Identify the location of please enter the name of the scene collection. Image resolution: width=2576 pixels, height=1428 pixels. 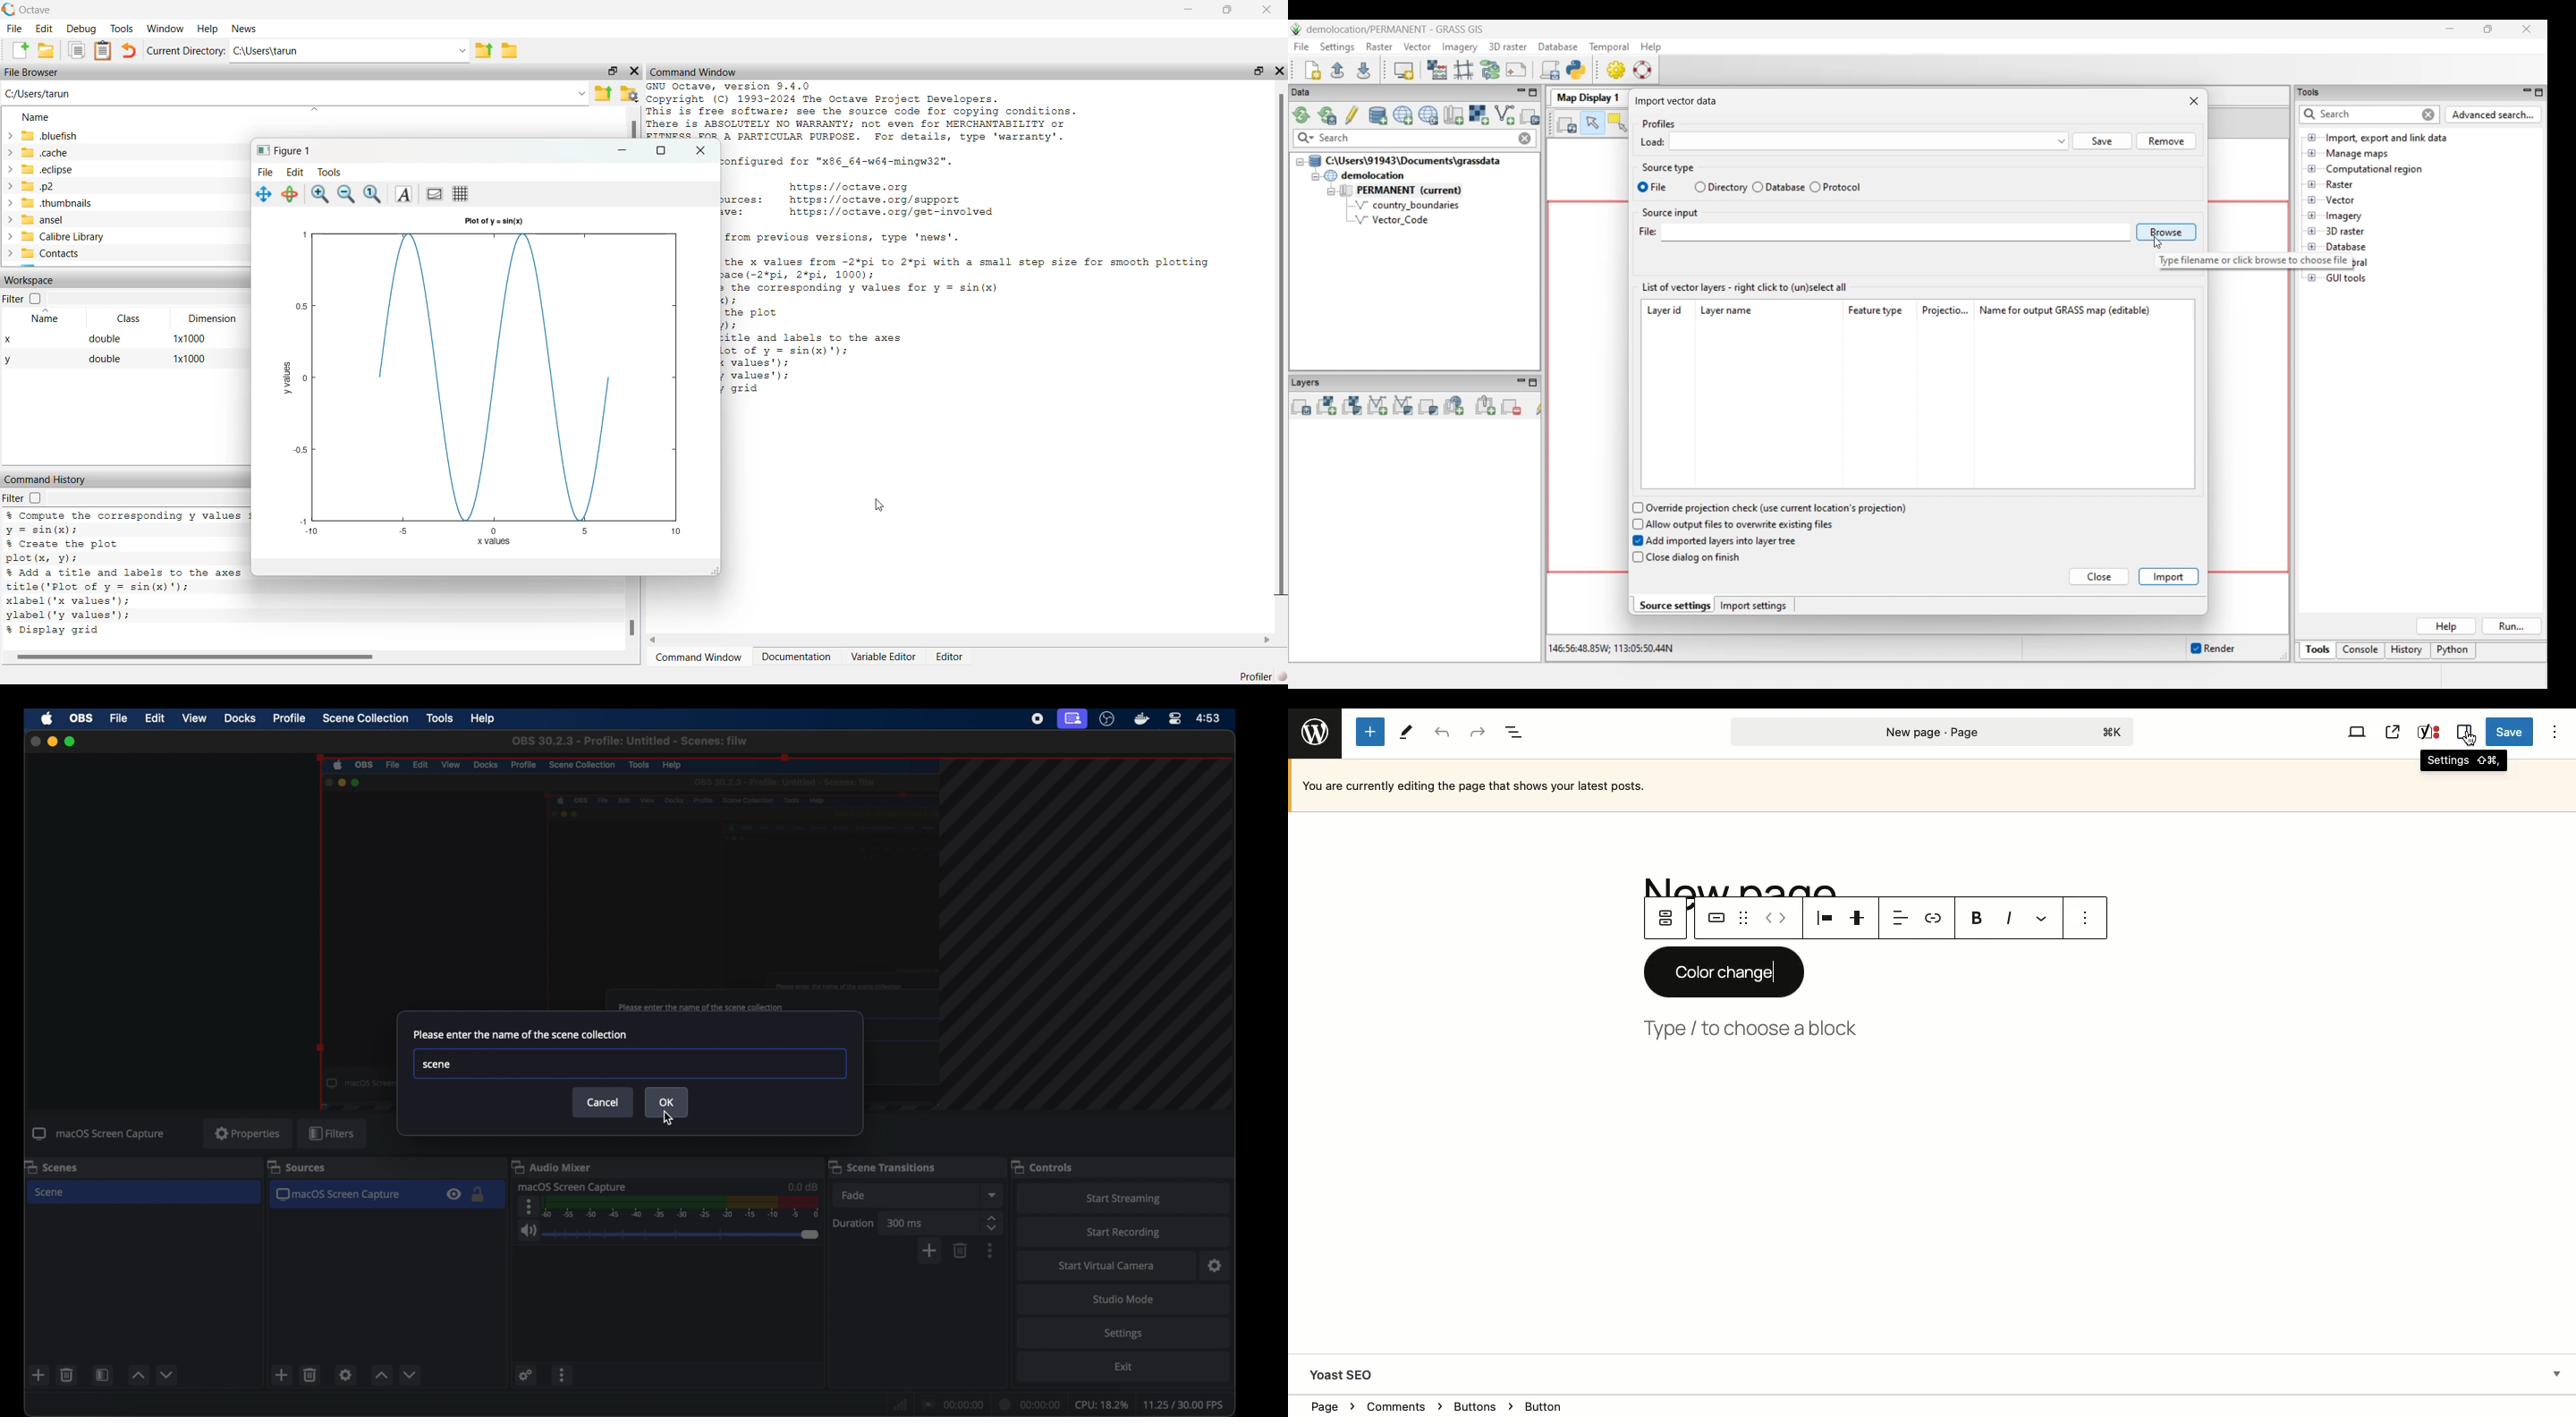
(521, 1035).